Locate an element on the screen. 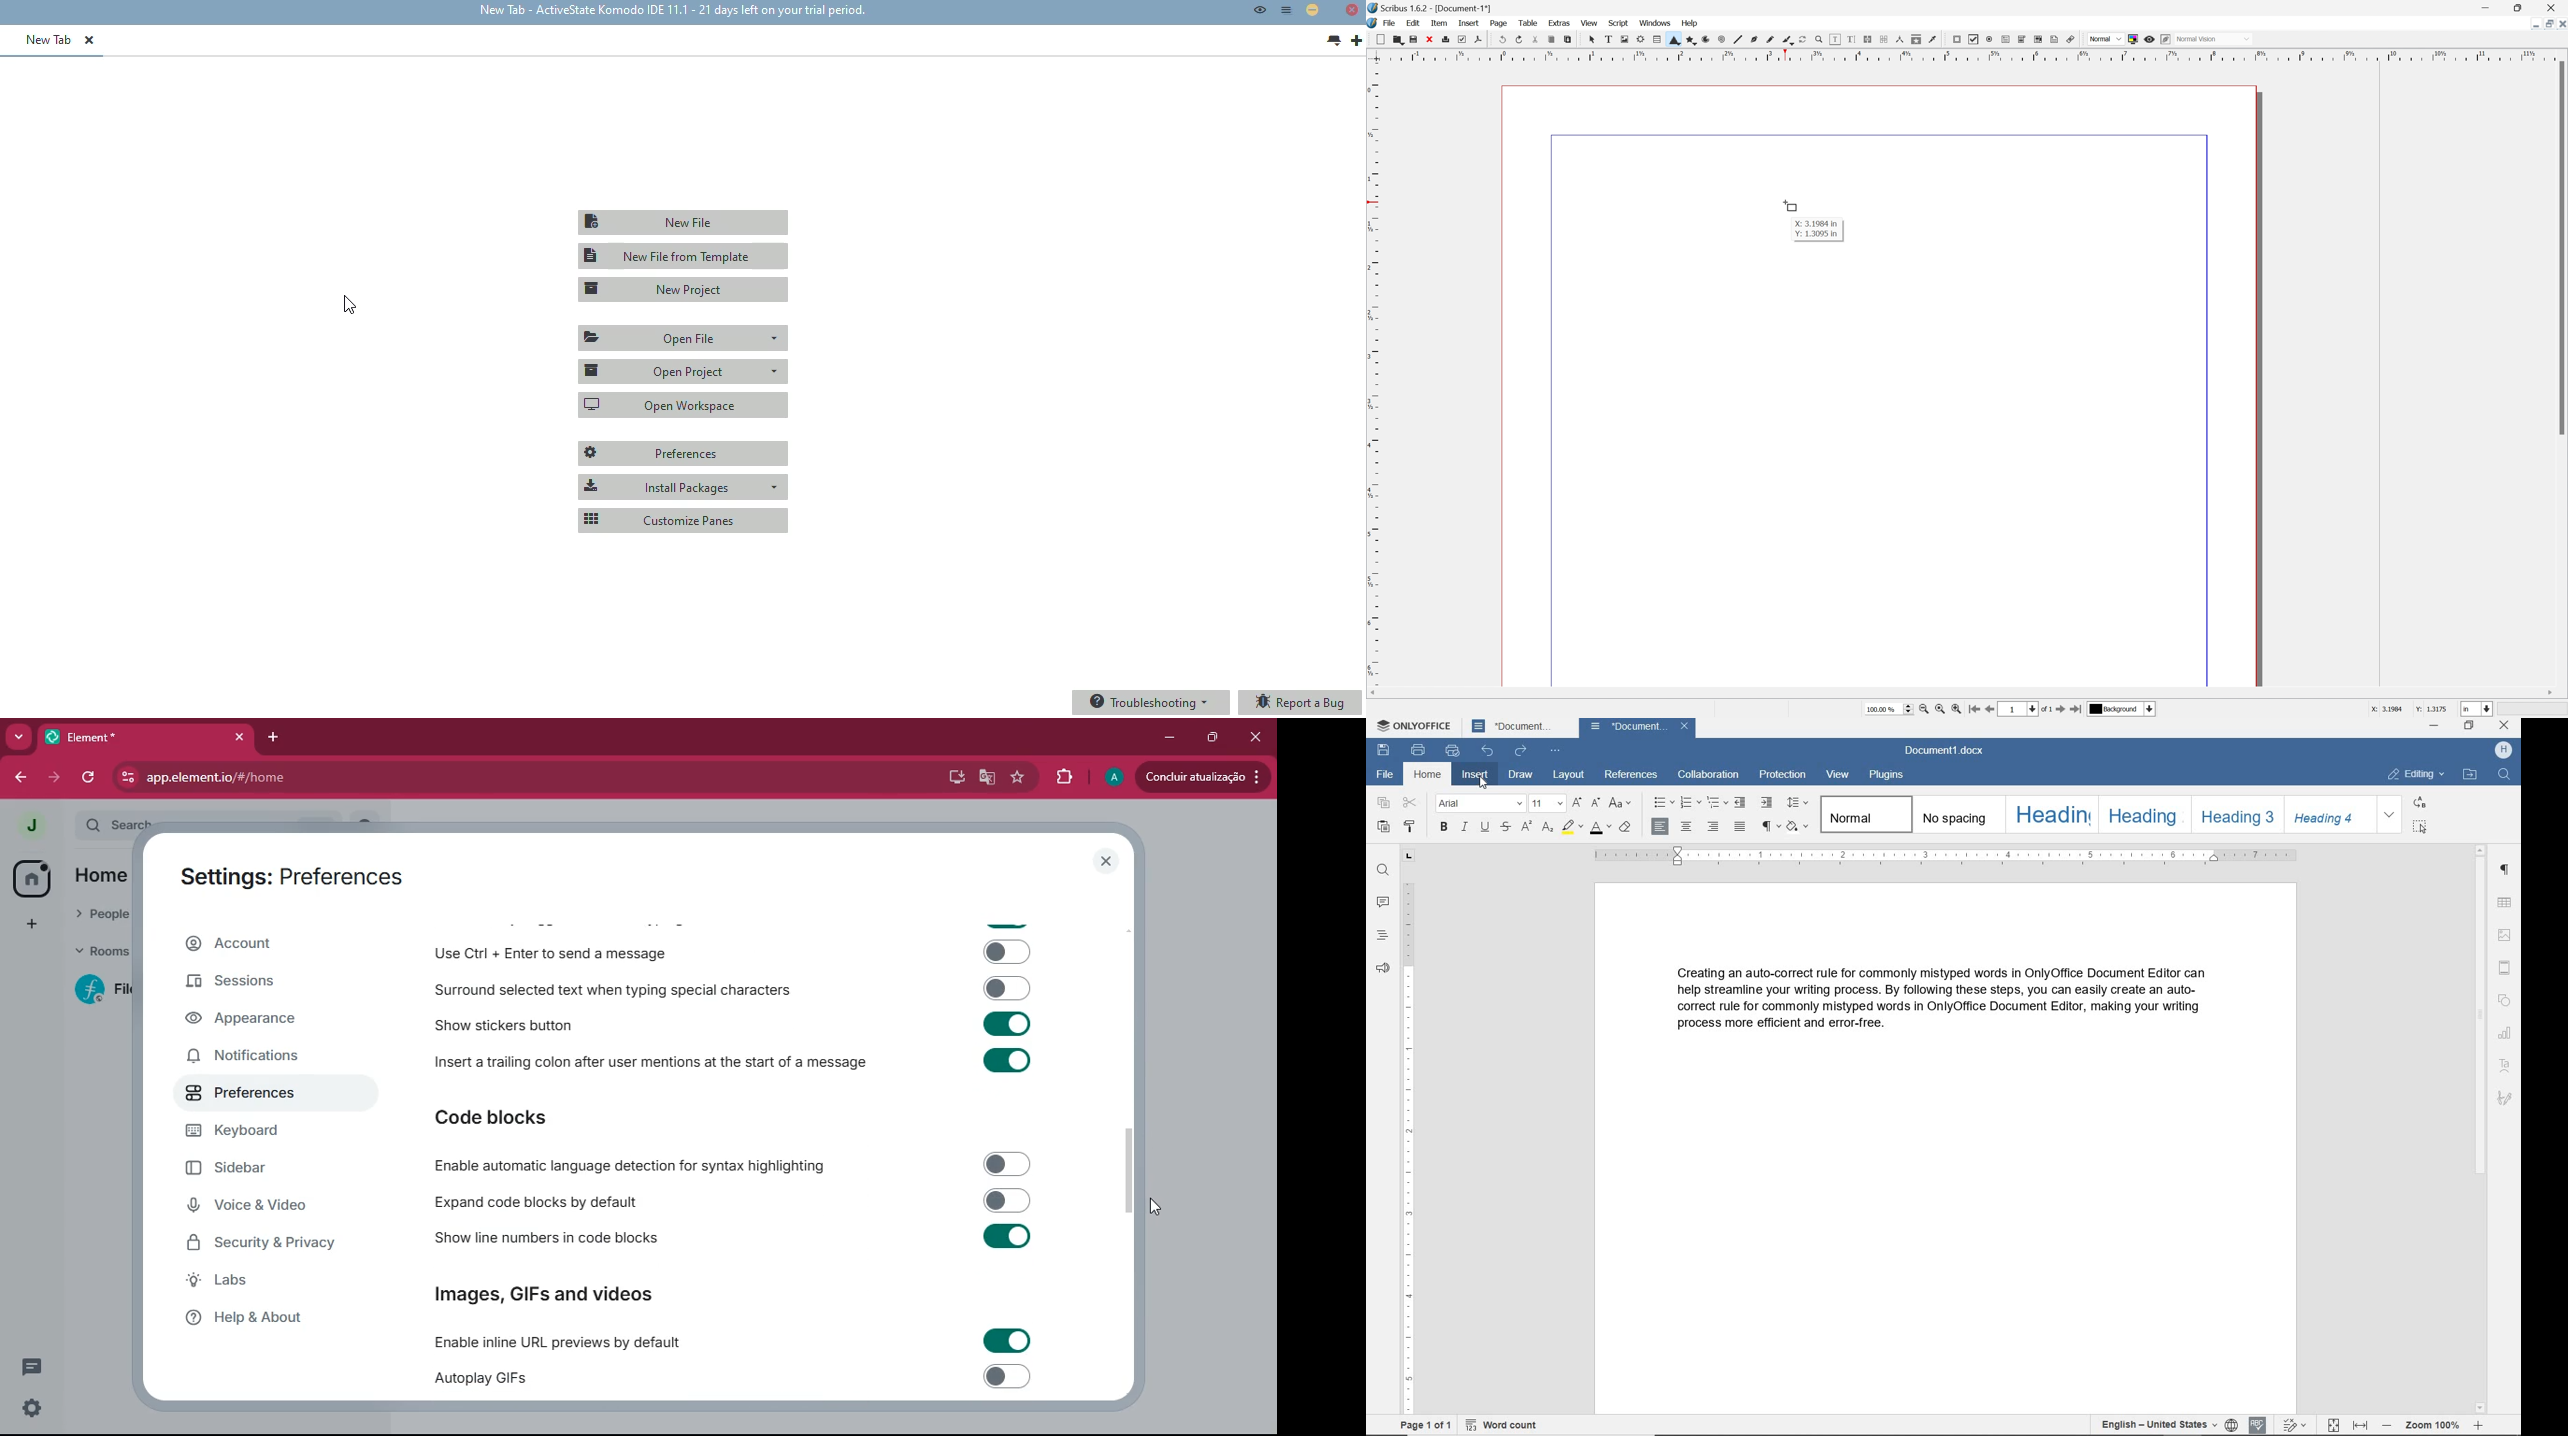 This screenshot has height=1456, width=2576. Redo is located at coordinates (1518, 39).